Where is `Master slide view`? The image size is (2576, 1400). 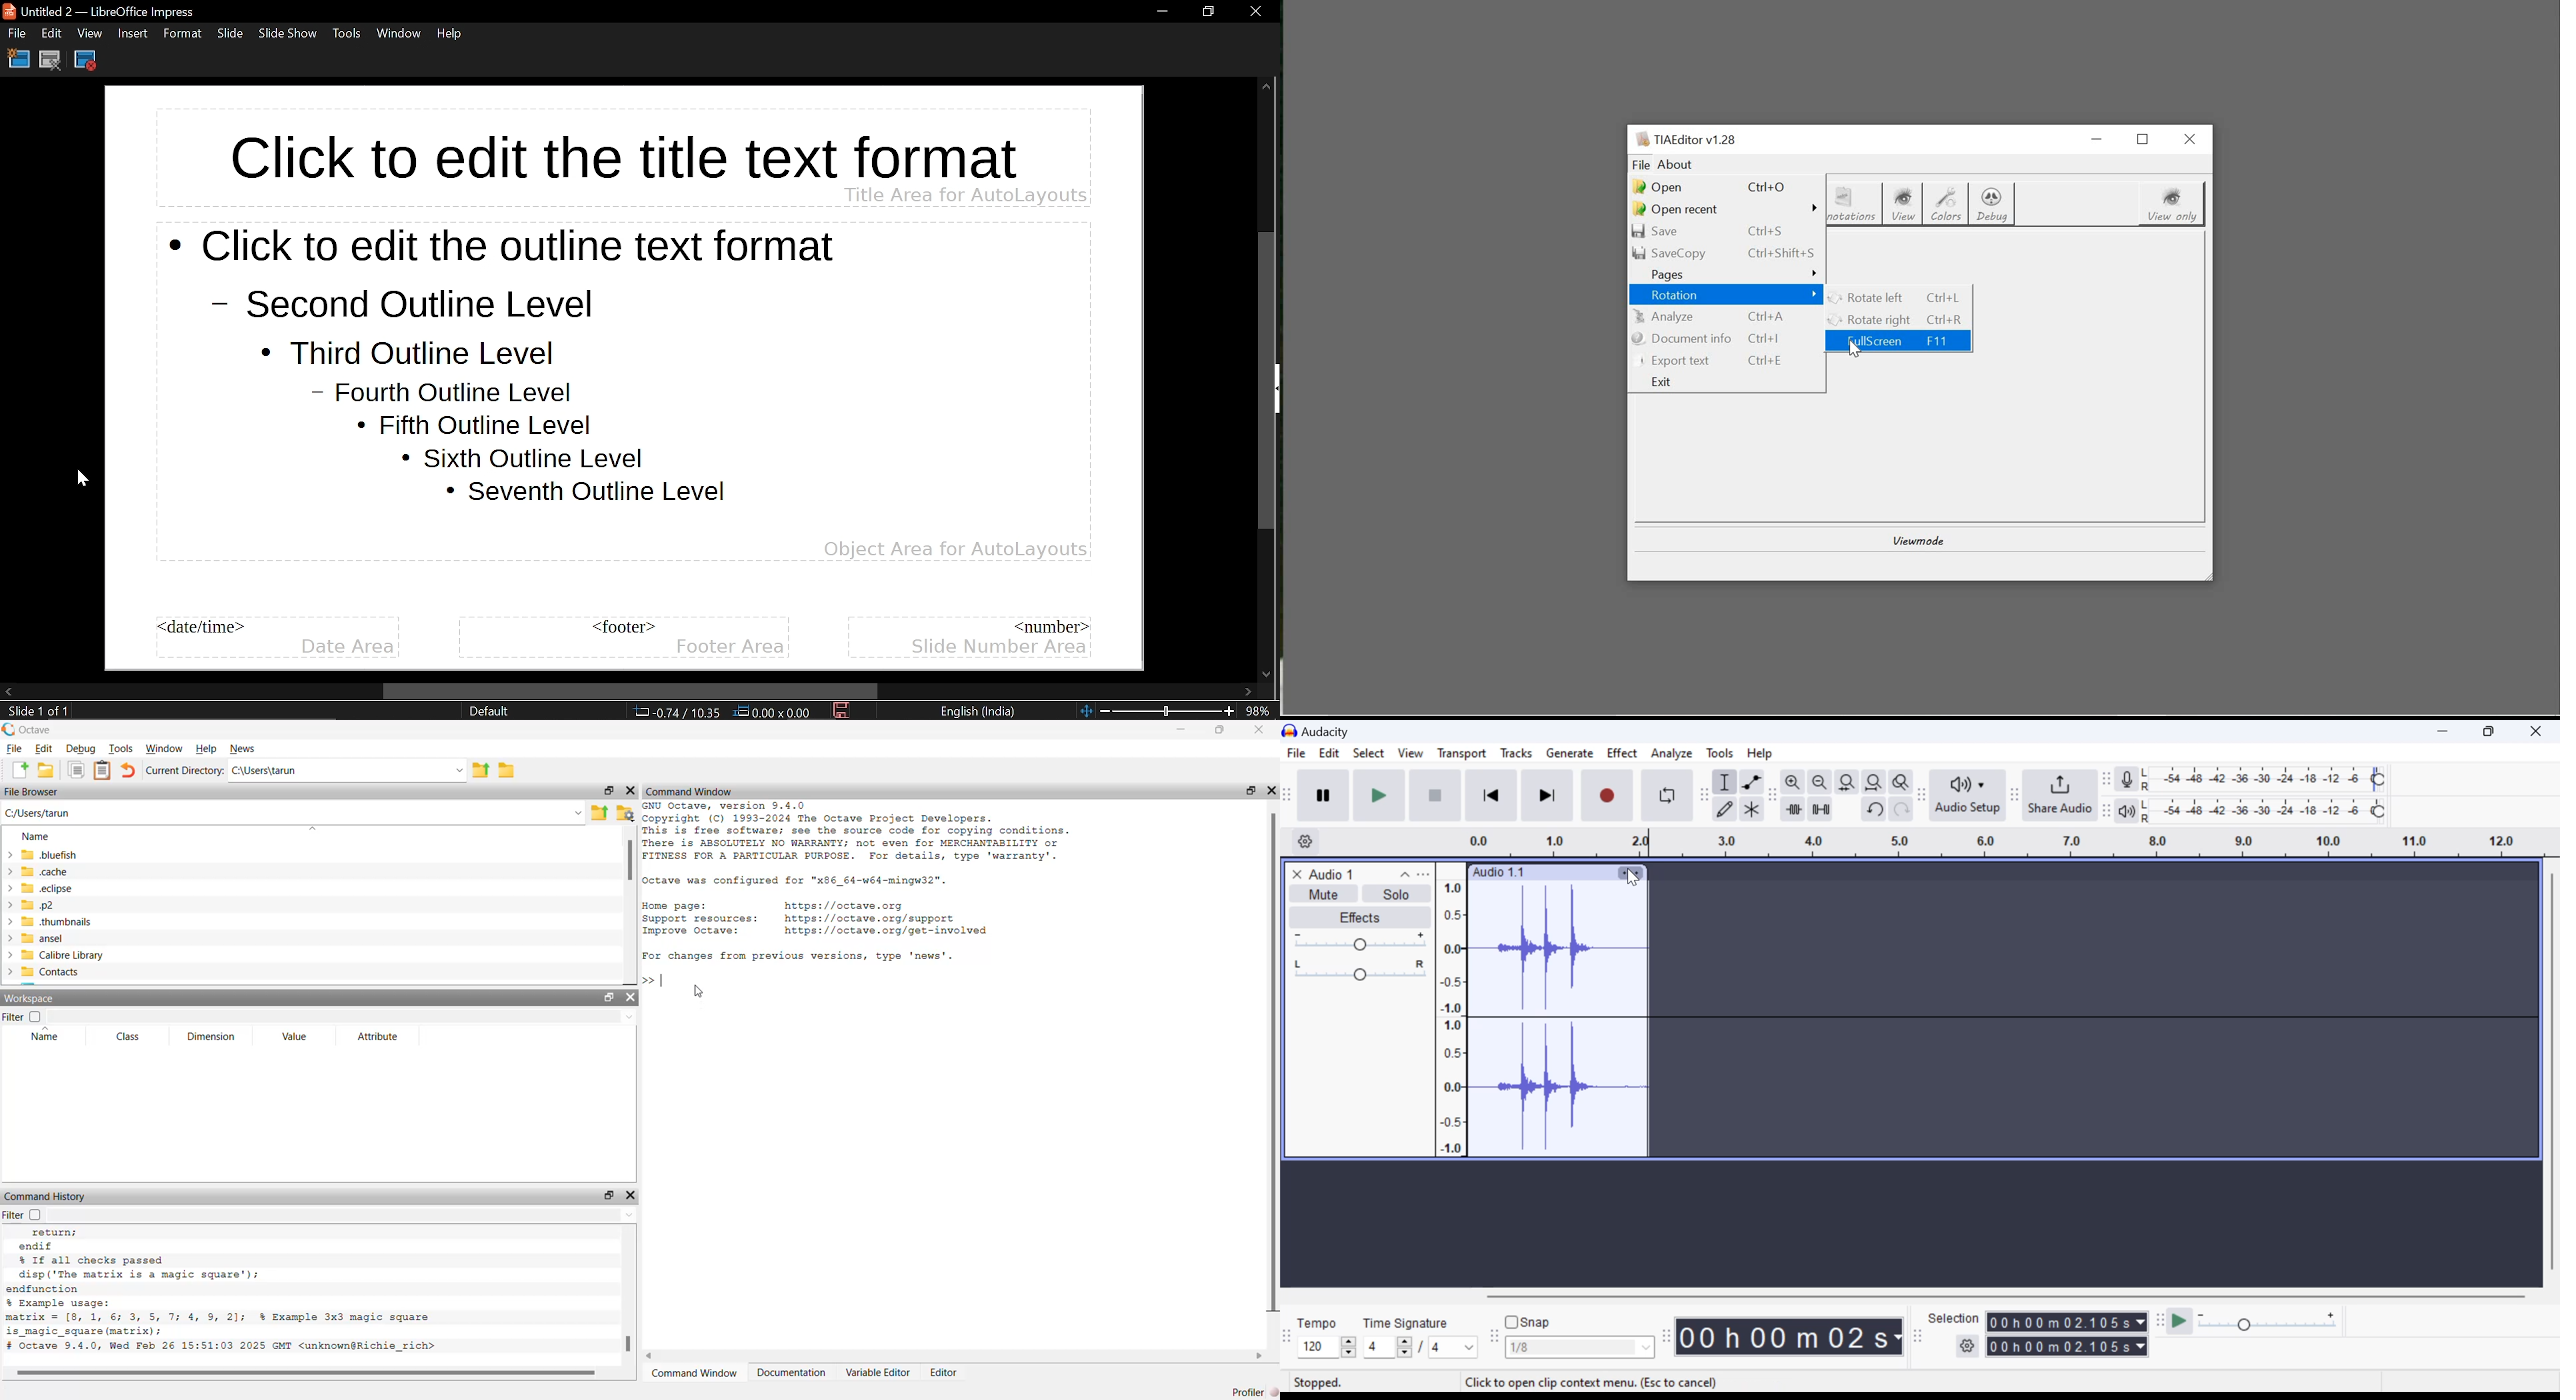
Master slide view is located at coordinates (626, 377).